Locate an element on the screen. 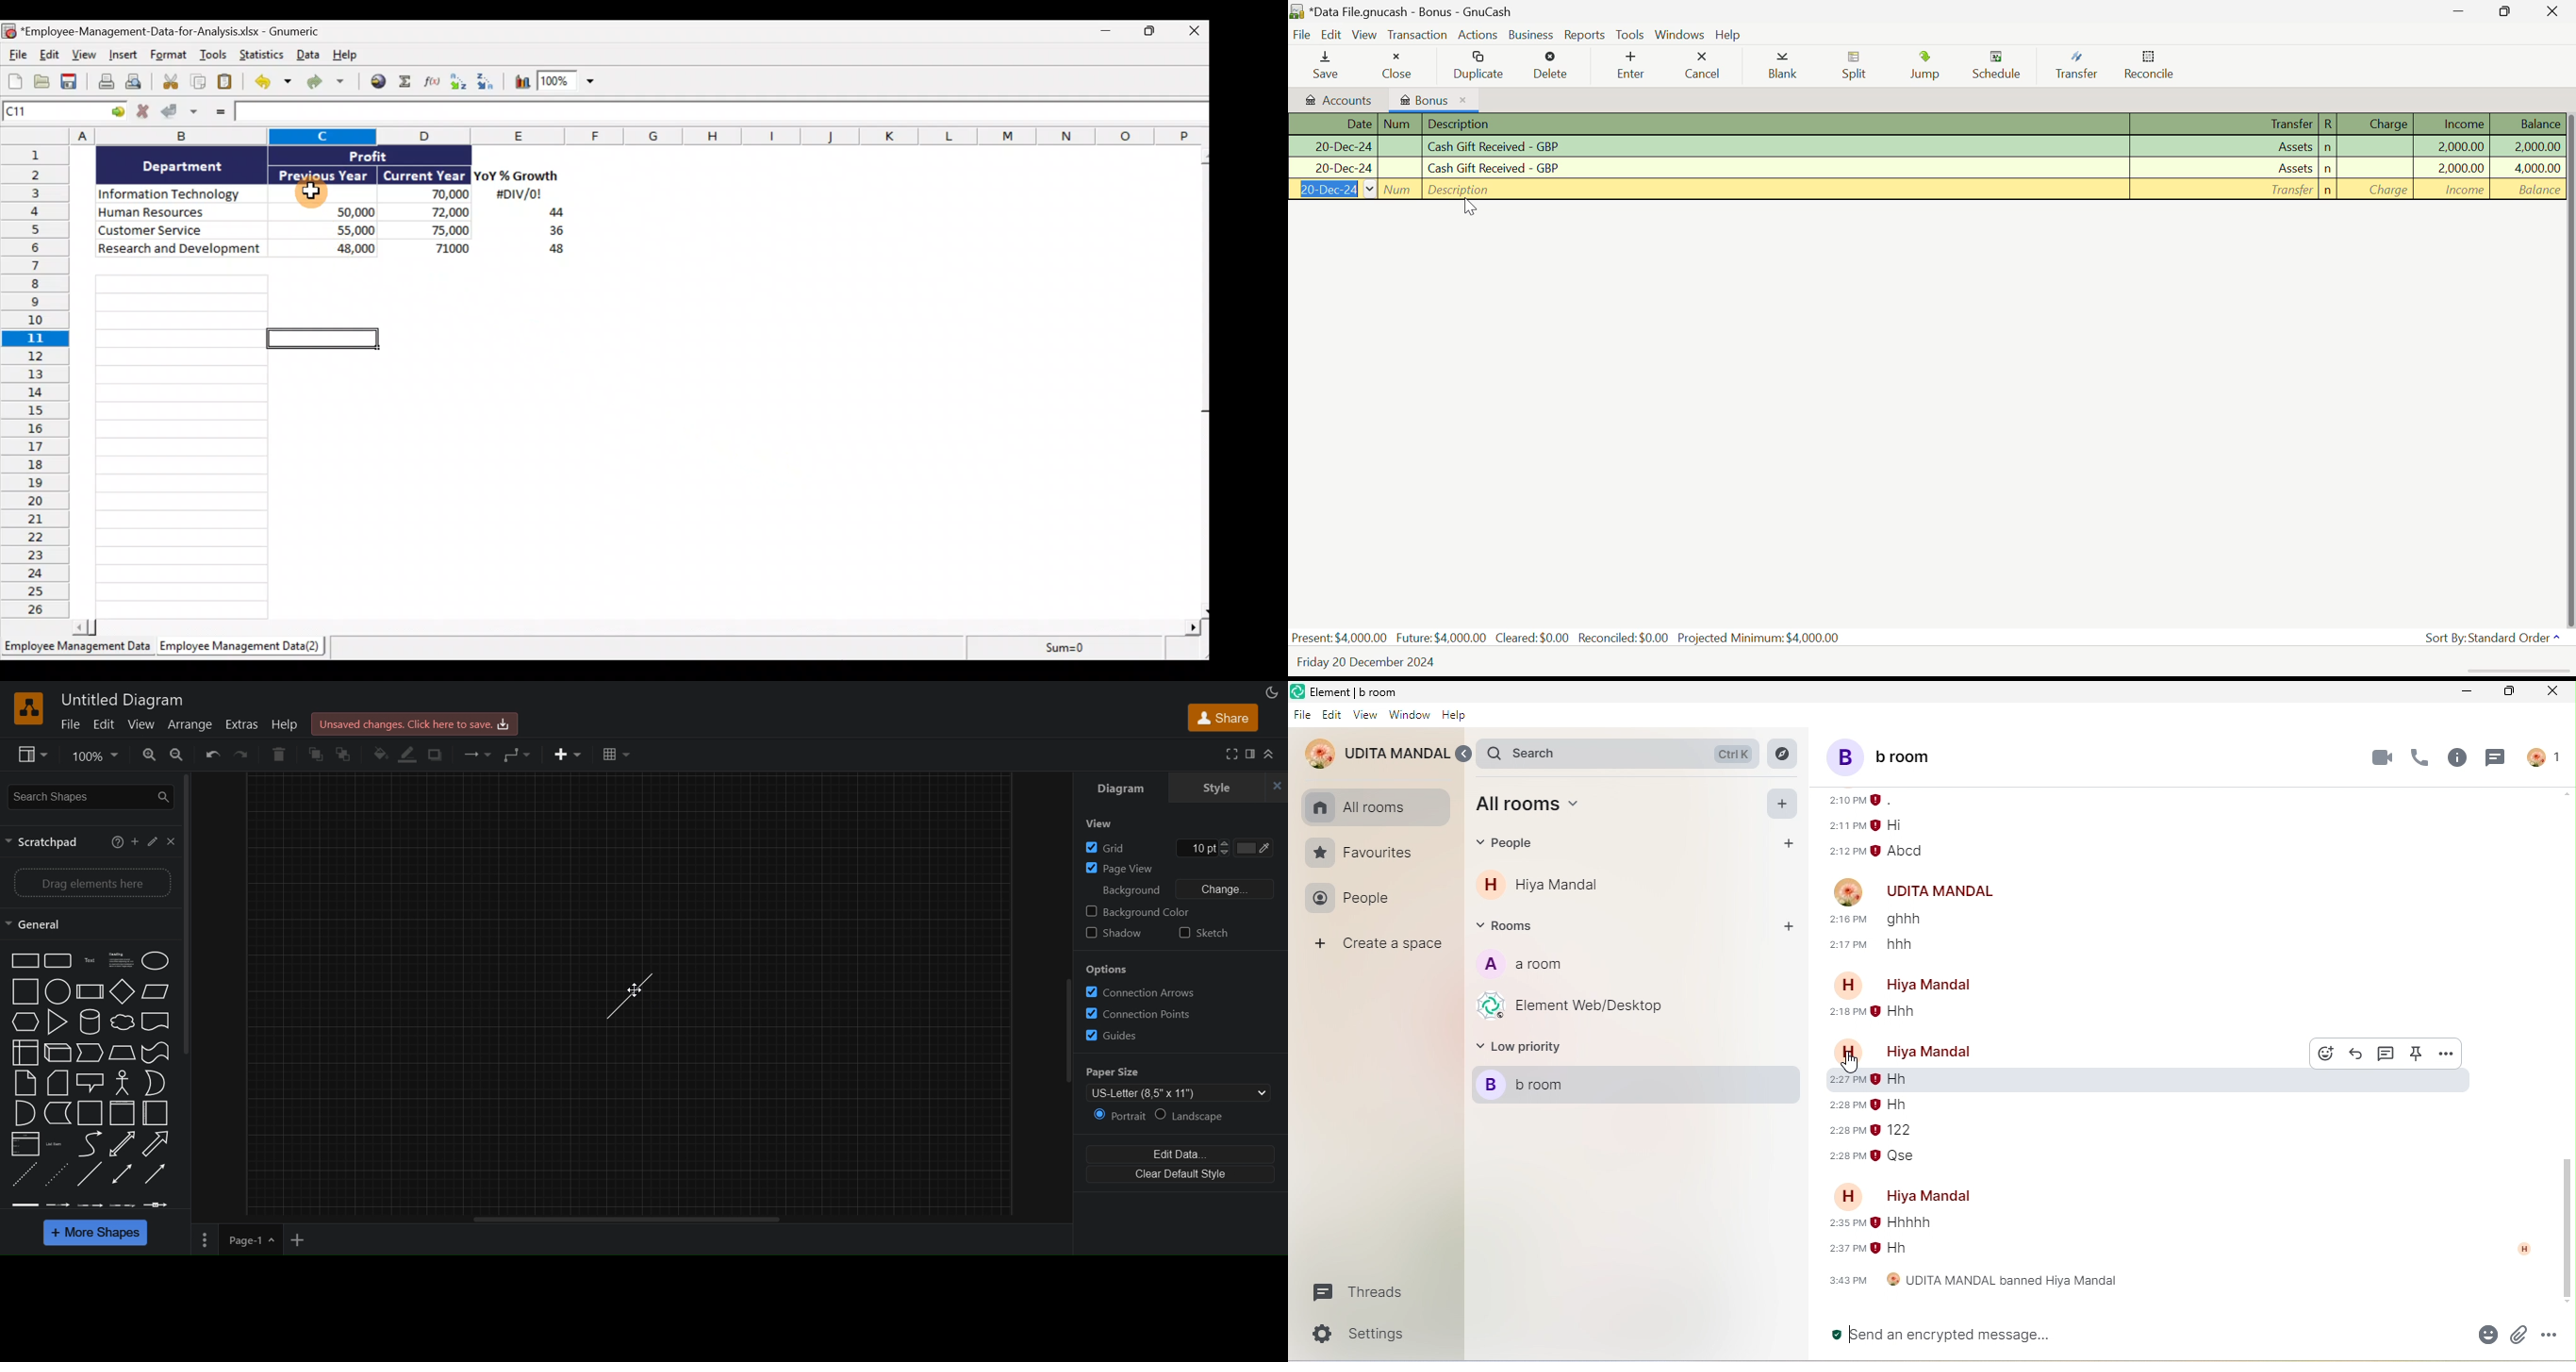  Document is located at coordinates (157, 1023).